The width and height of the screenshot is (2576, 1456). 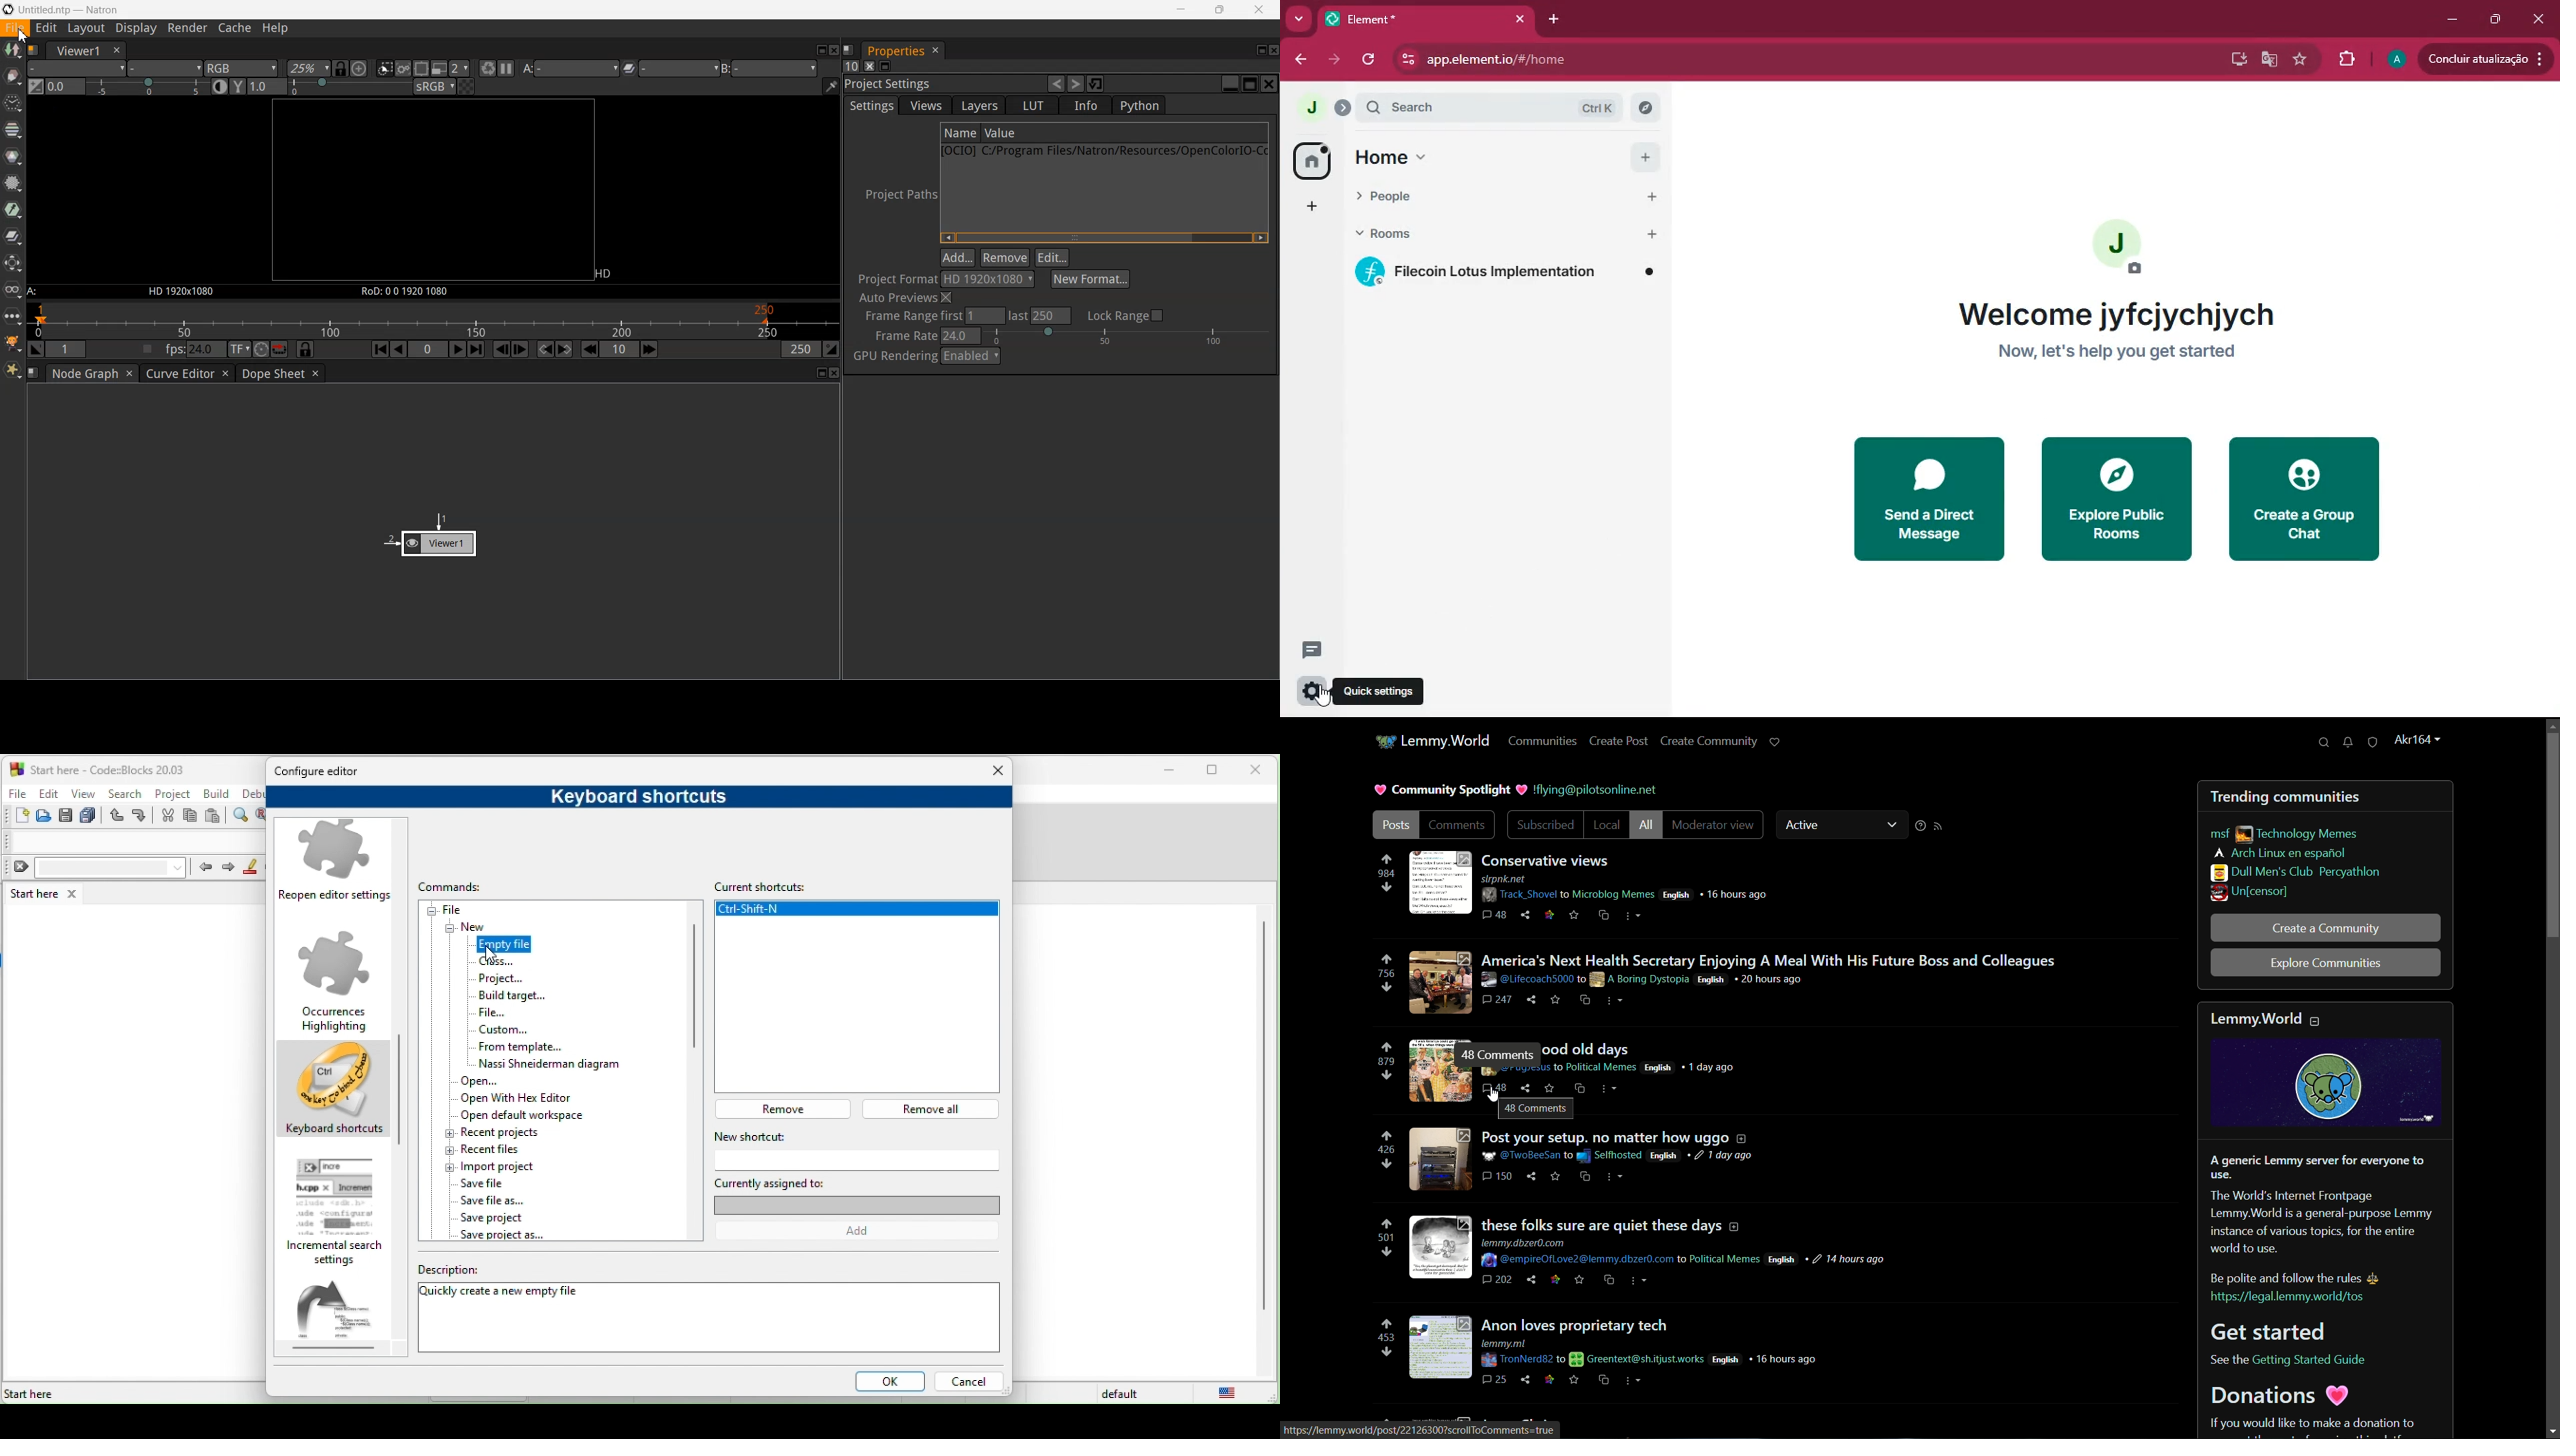 What do you see at coordinates (2345, 59) in the screenshot?
I see `extensions` at bounding box center [2345, 59].